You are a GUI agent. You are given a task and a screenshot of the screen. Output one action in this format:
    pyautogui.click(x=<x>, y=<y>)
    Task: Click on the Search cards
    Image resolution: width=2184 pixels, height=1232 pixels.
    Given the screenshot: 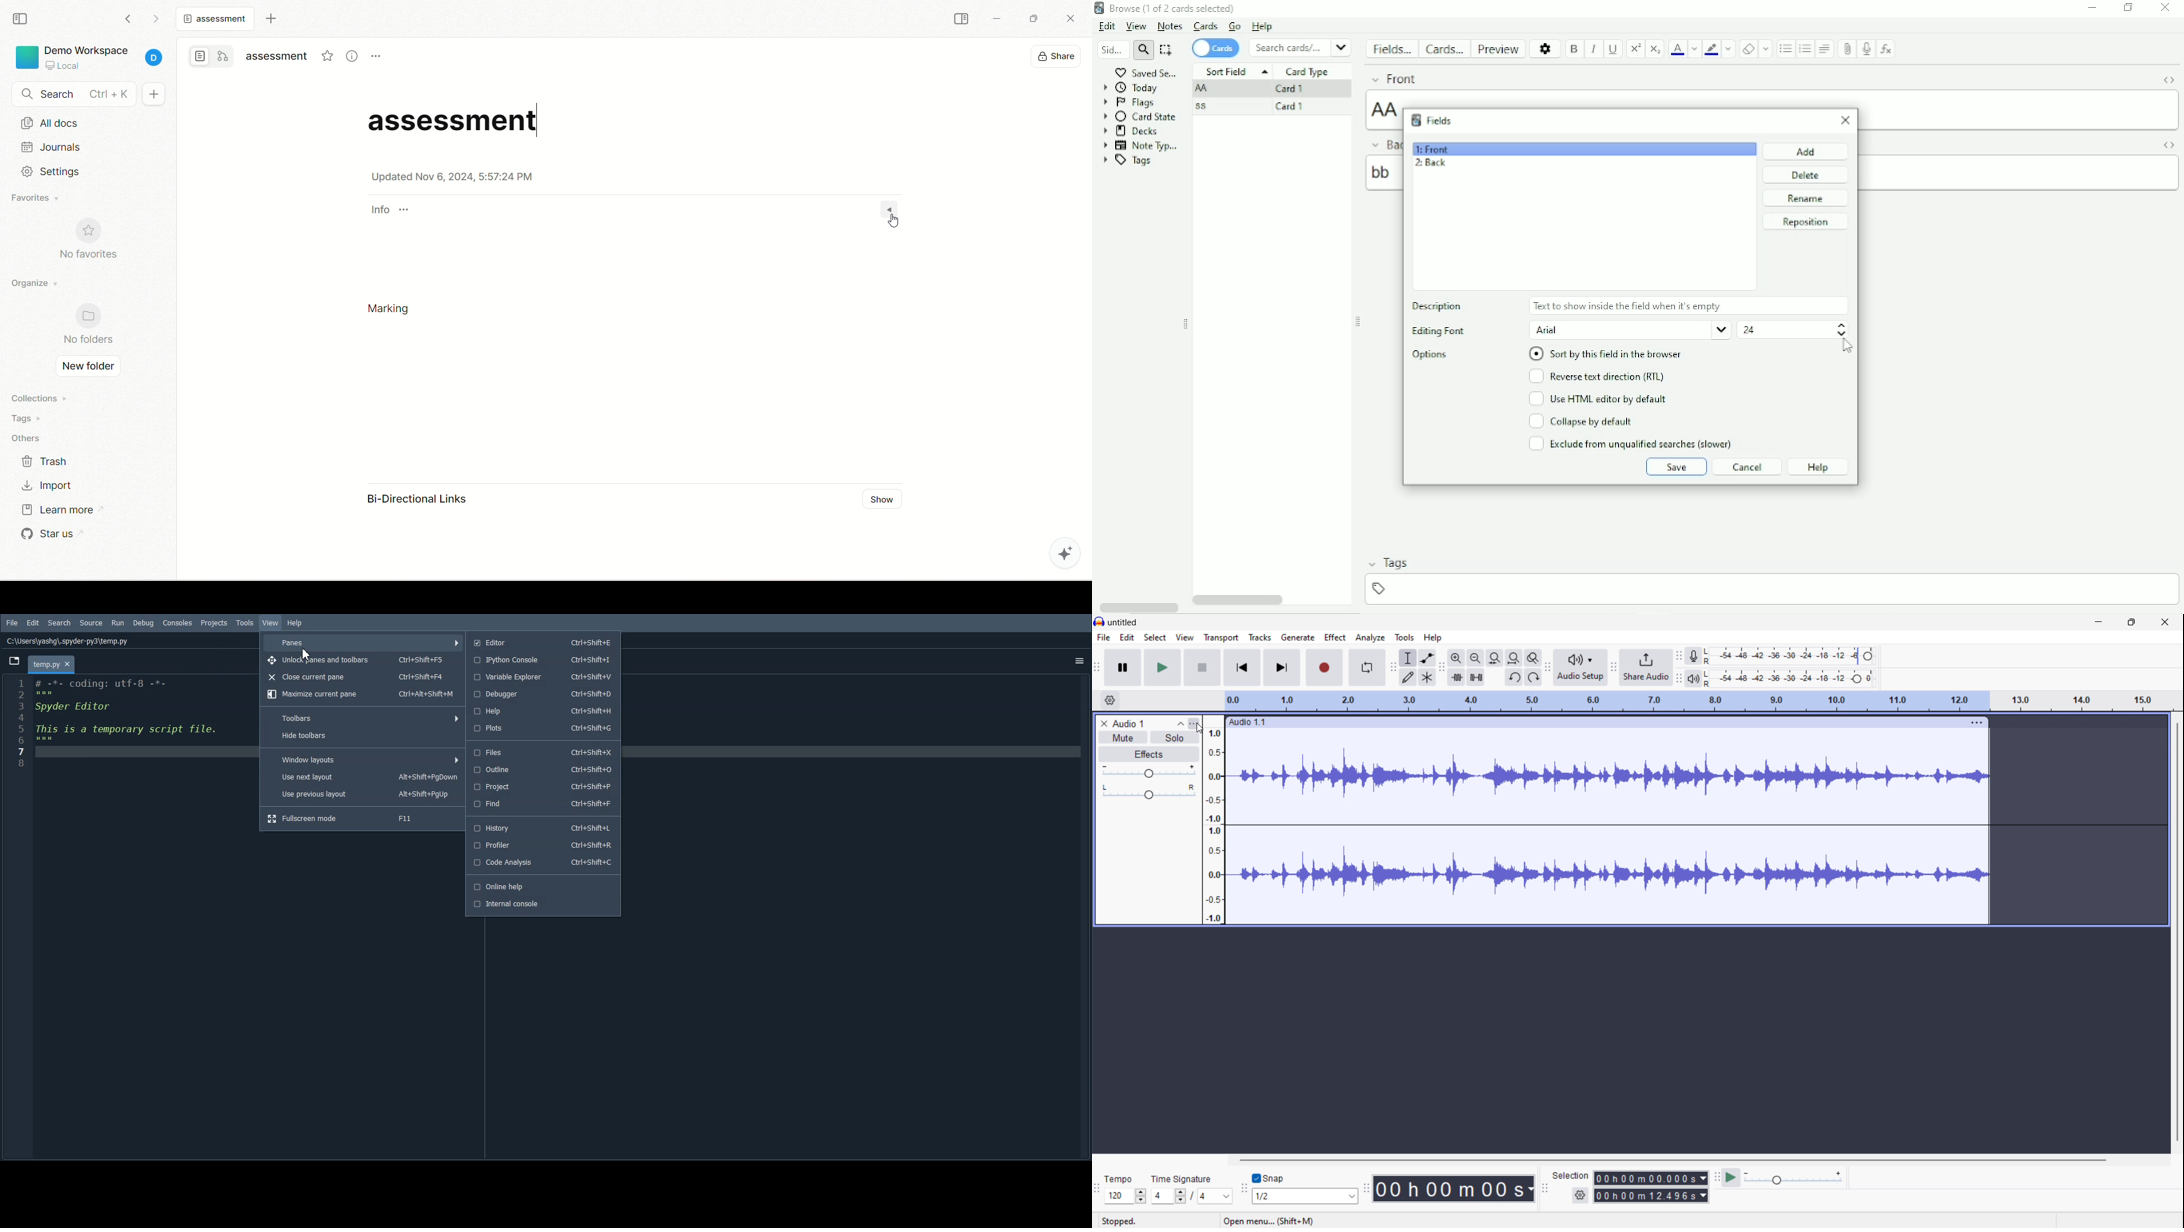 What is the action you would take?
    pyautogui.click(x=1301, y=47)
    